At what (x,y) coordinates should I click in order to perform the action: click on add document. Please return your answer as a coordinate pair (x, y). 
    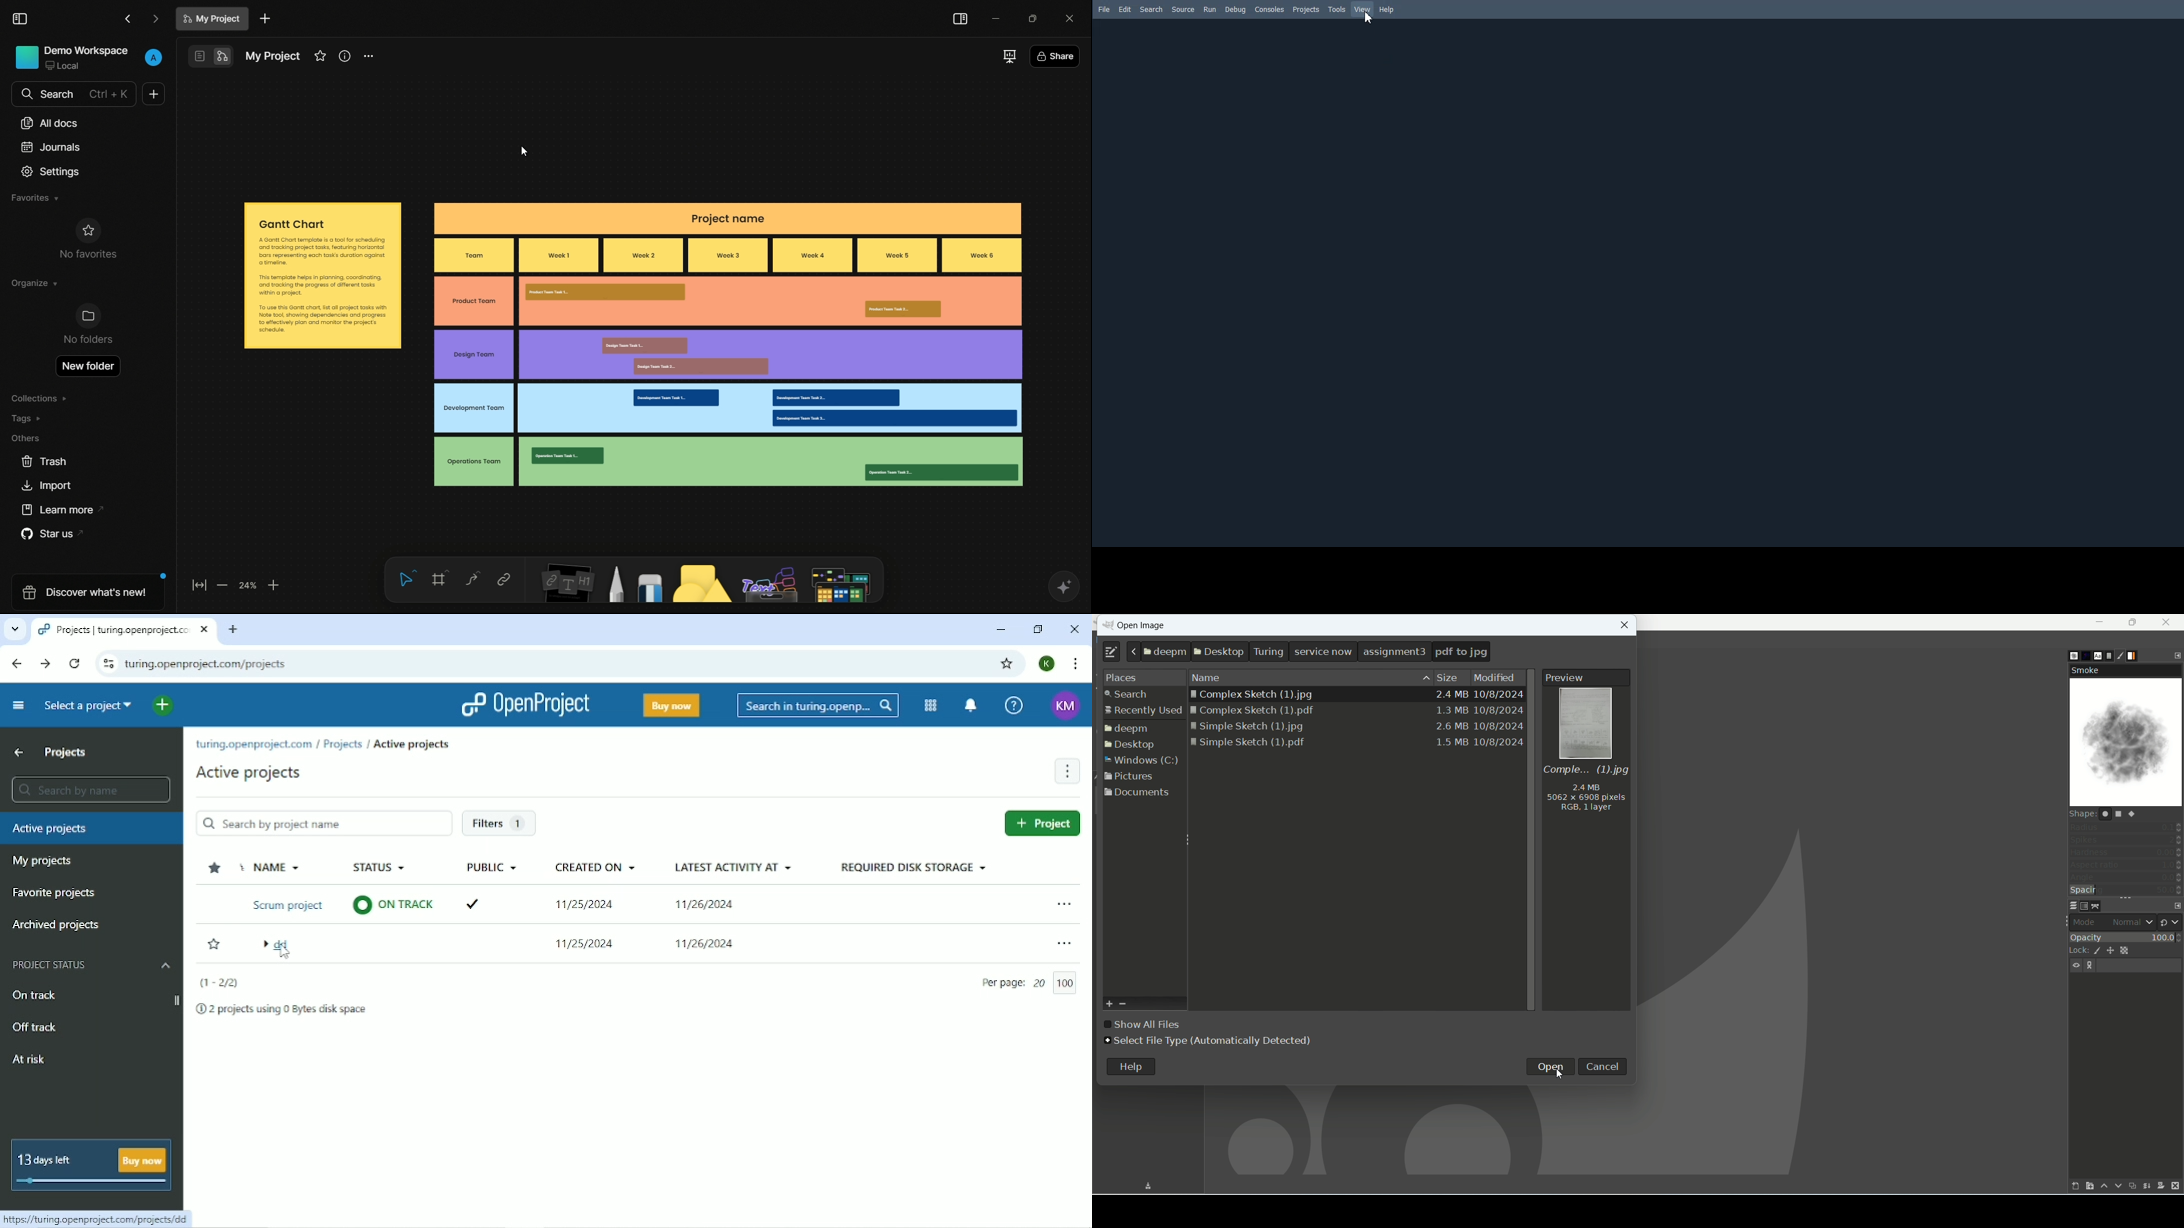
    Looking at the image, I should click on (265, 18).